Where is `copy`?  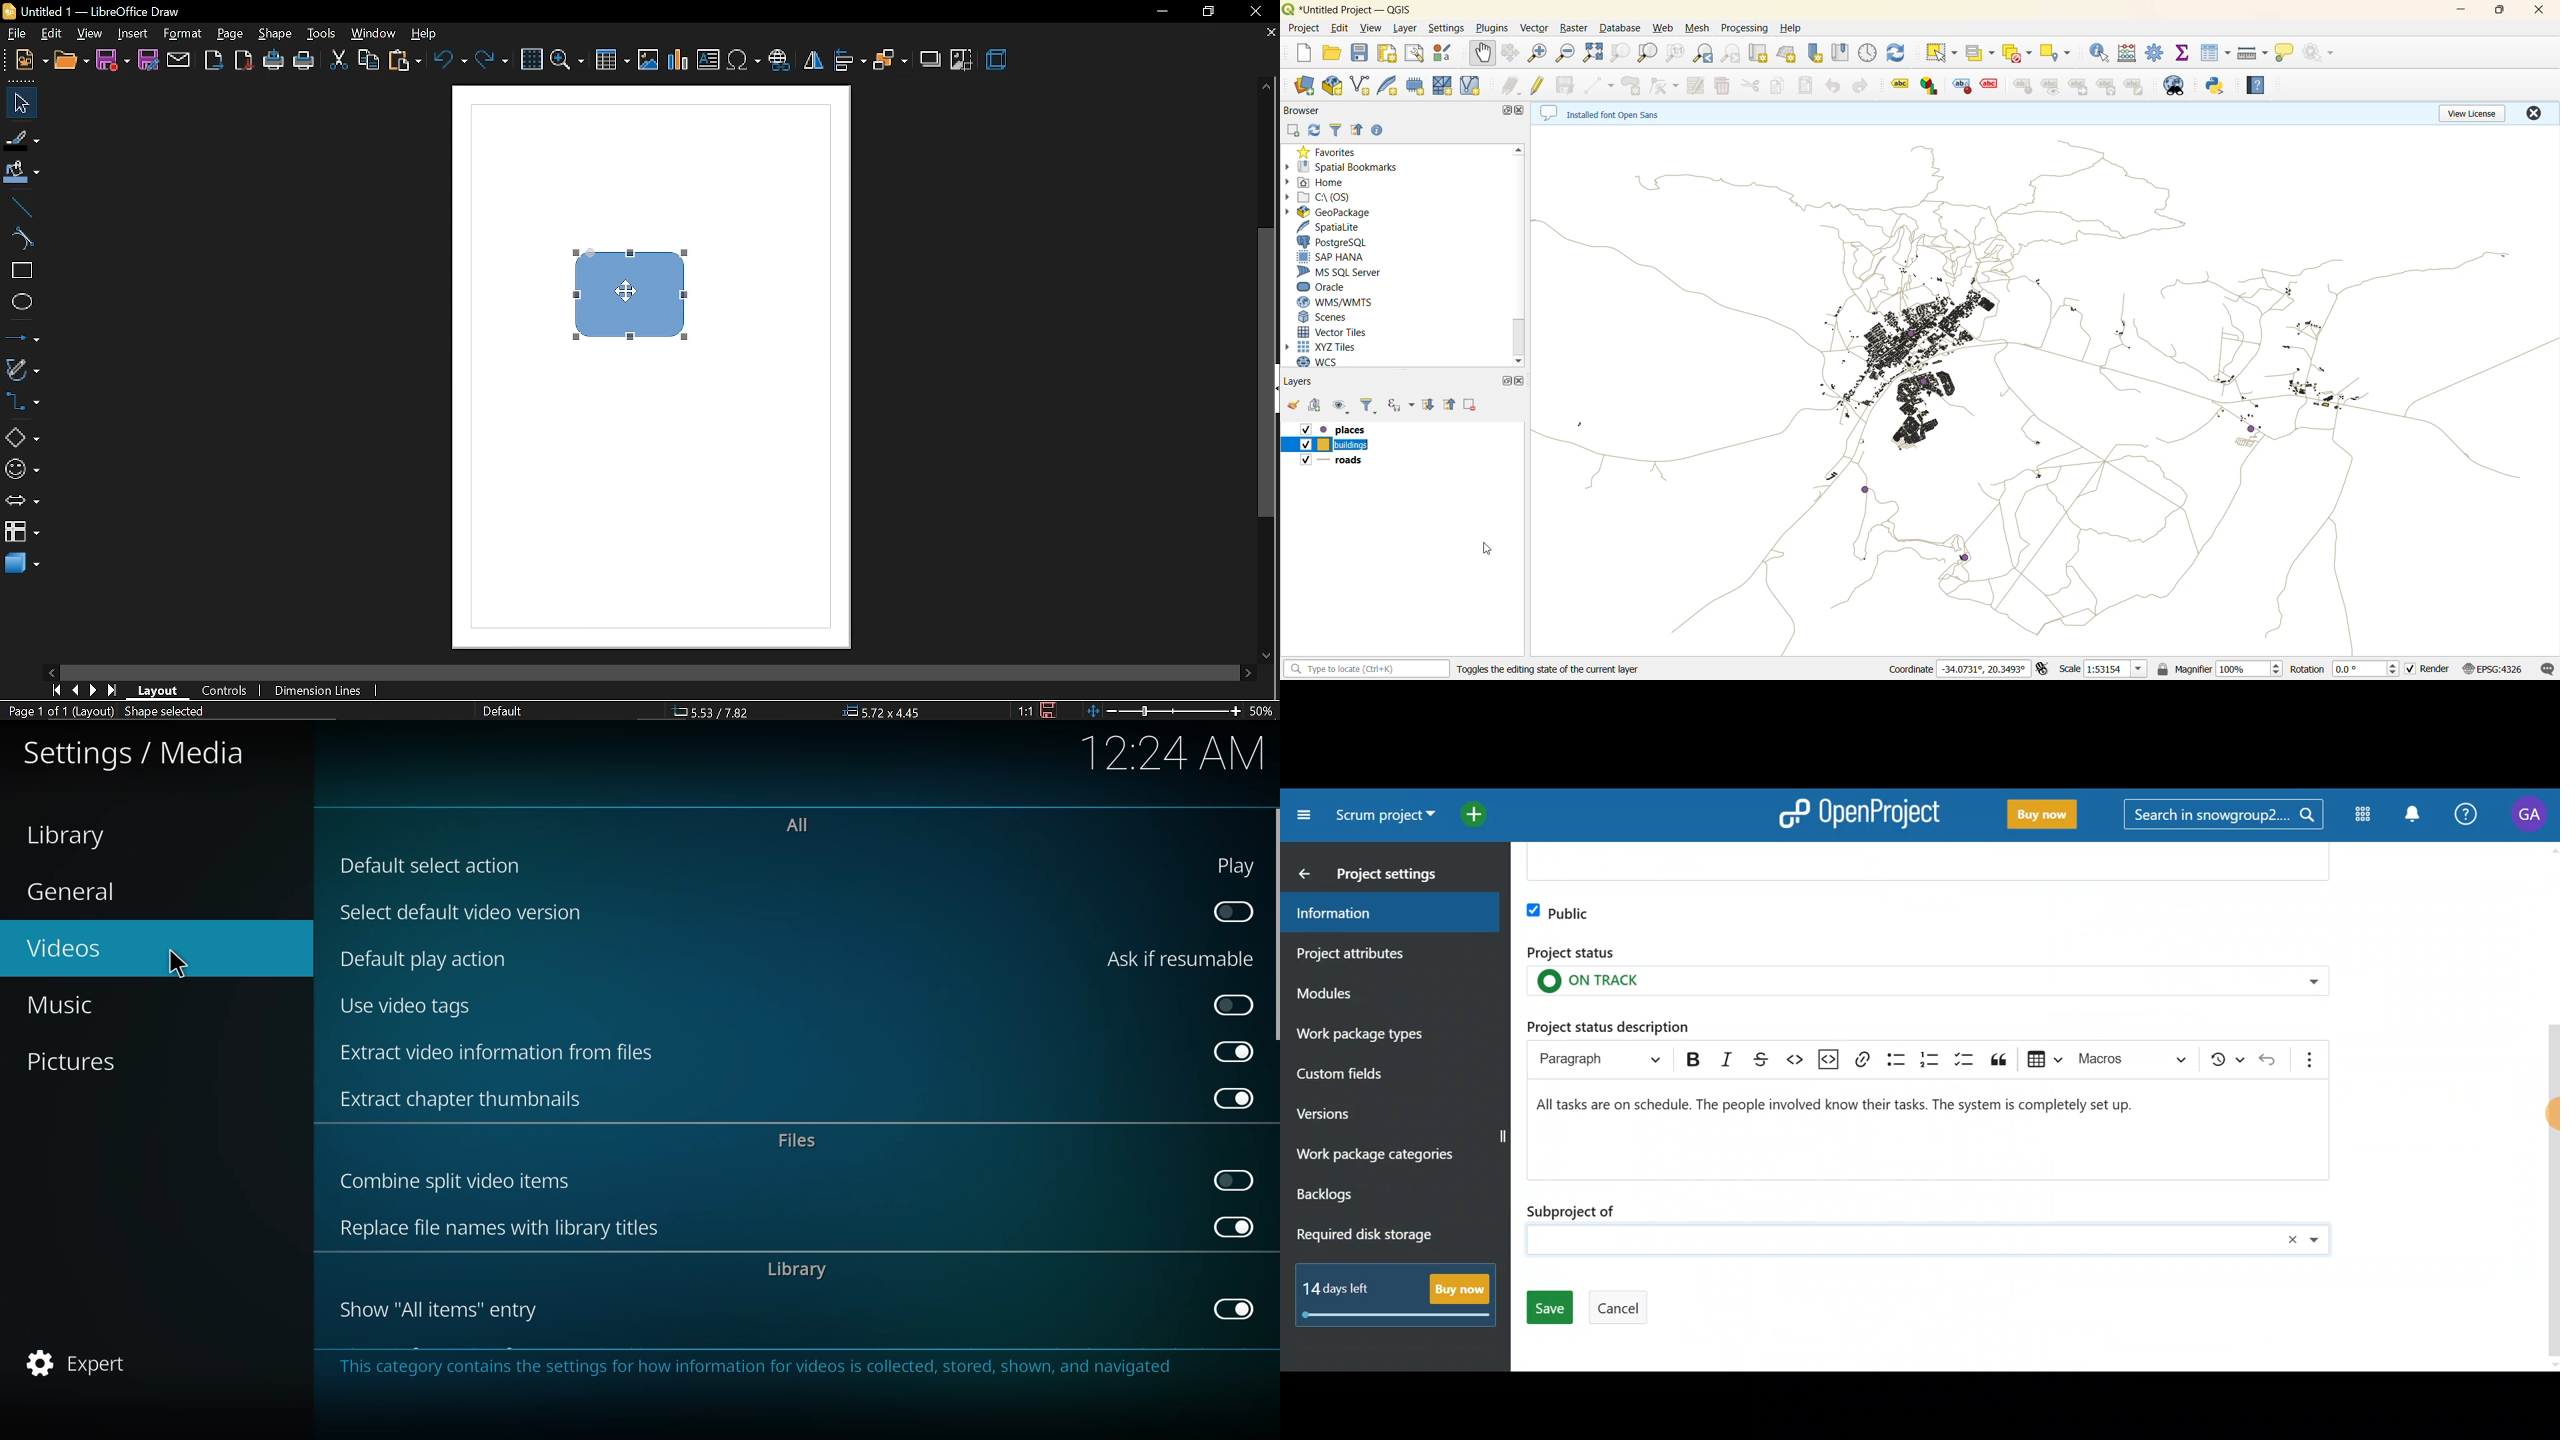 copy is located at coordinates (1779, 85).